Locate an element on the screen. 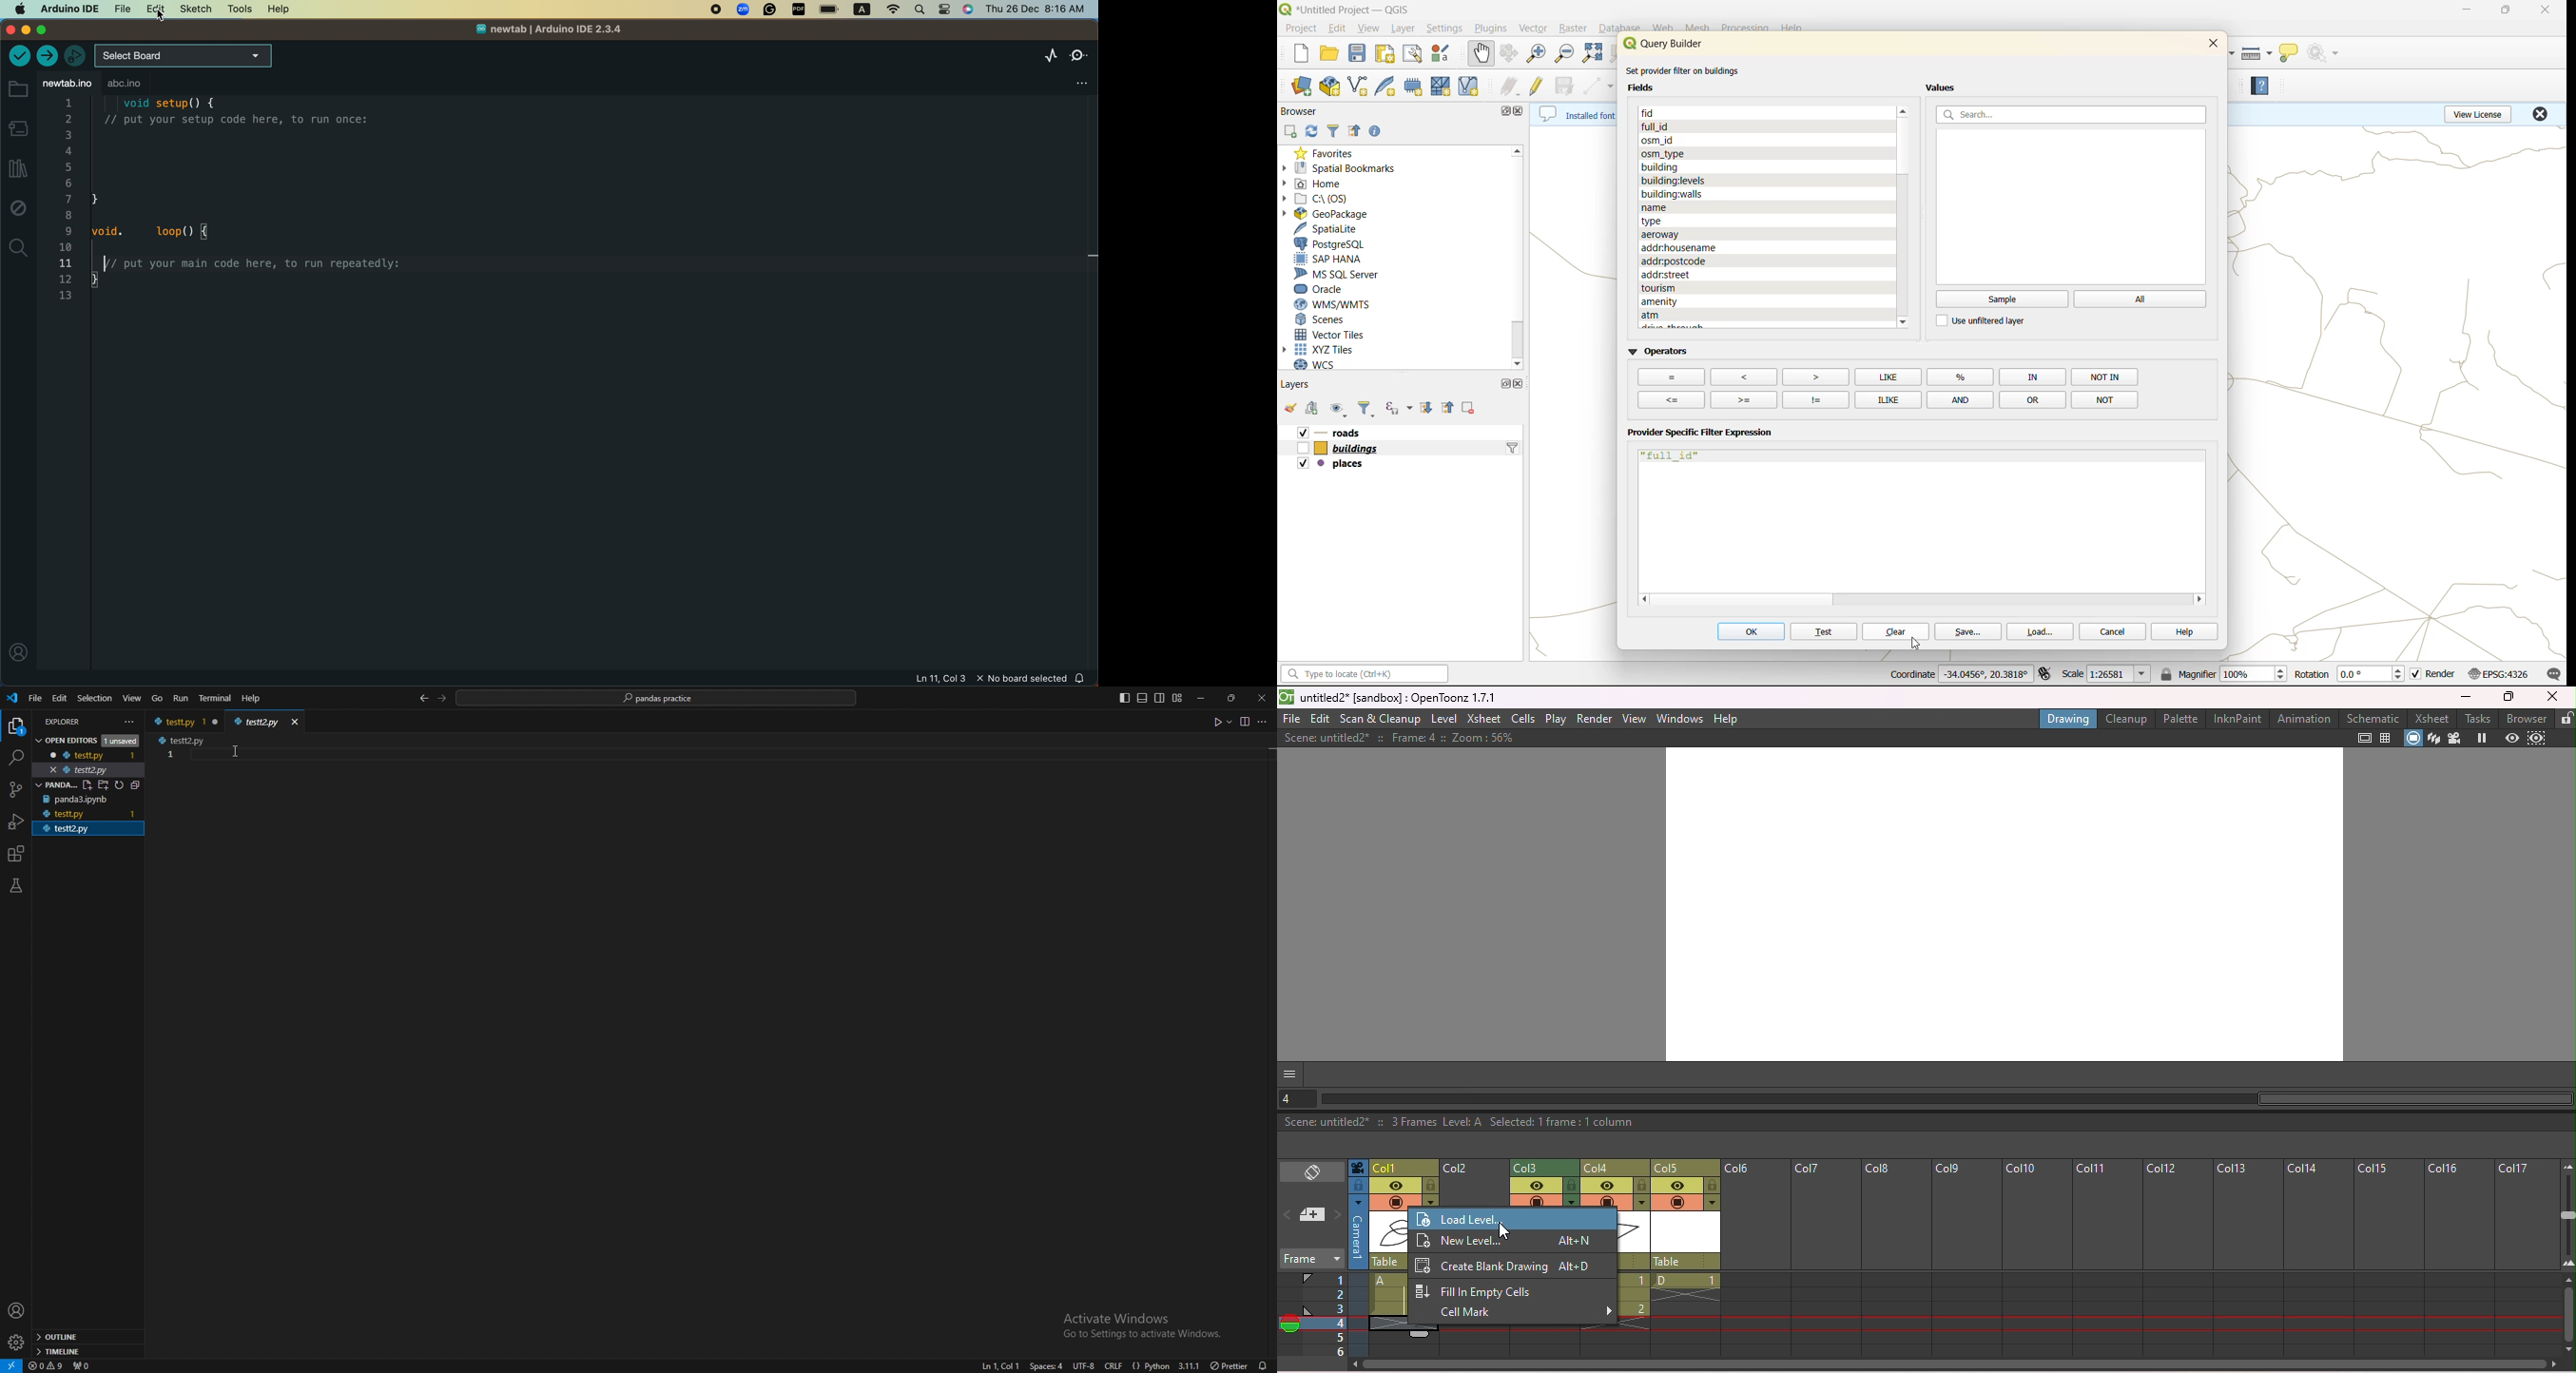 This screenshot has width=2576, height=1400. close window is located at coordinates (295, 721).